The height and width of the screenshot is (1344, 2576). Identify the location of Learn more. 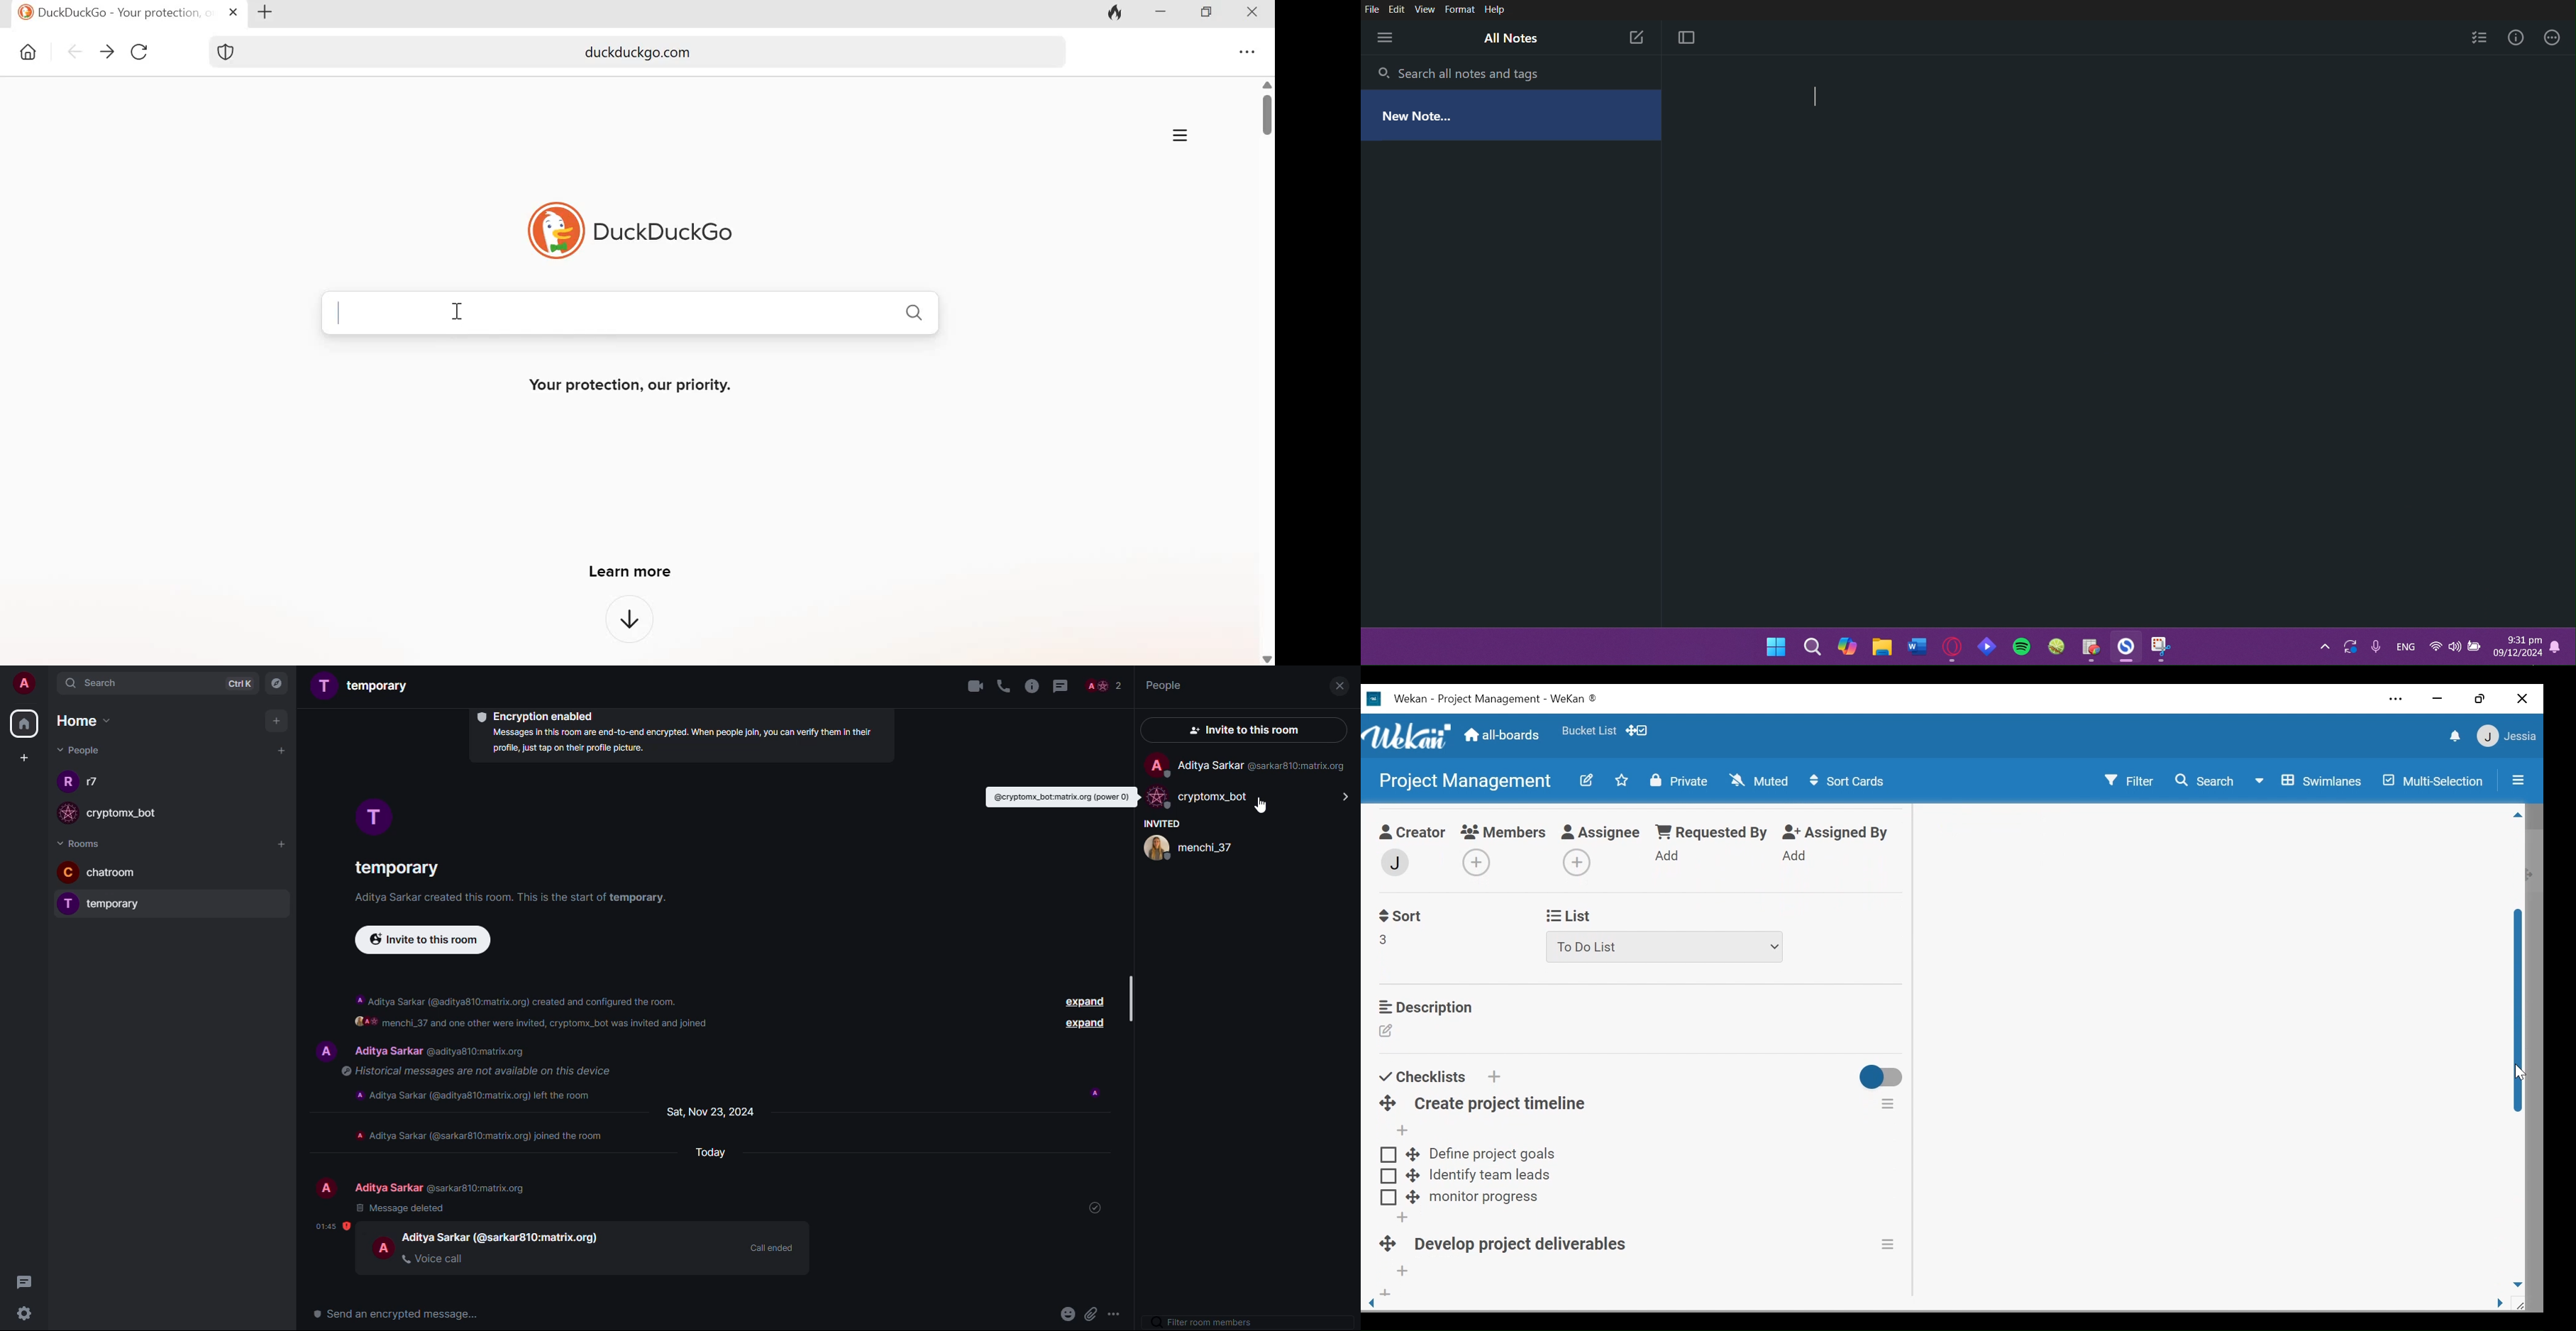
(627, 569).